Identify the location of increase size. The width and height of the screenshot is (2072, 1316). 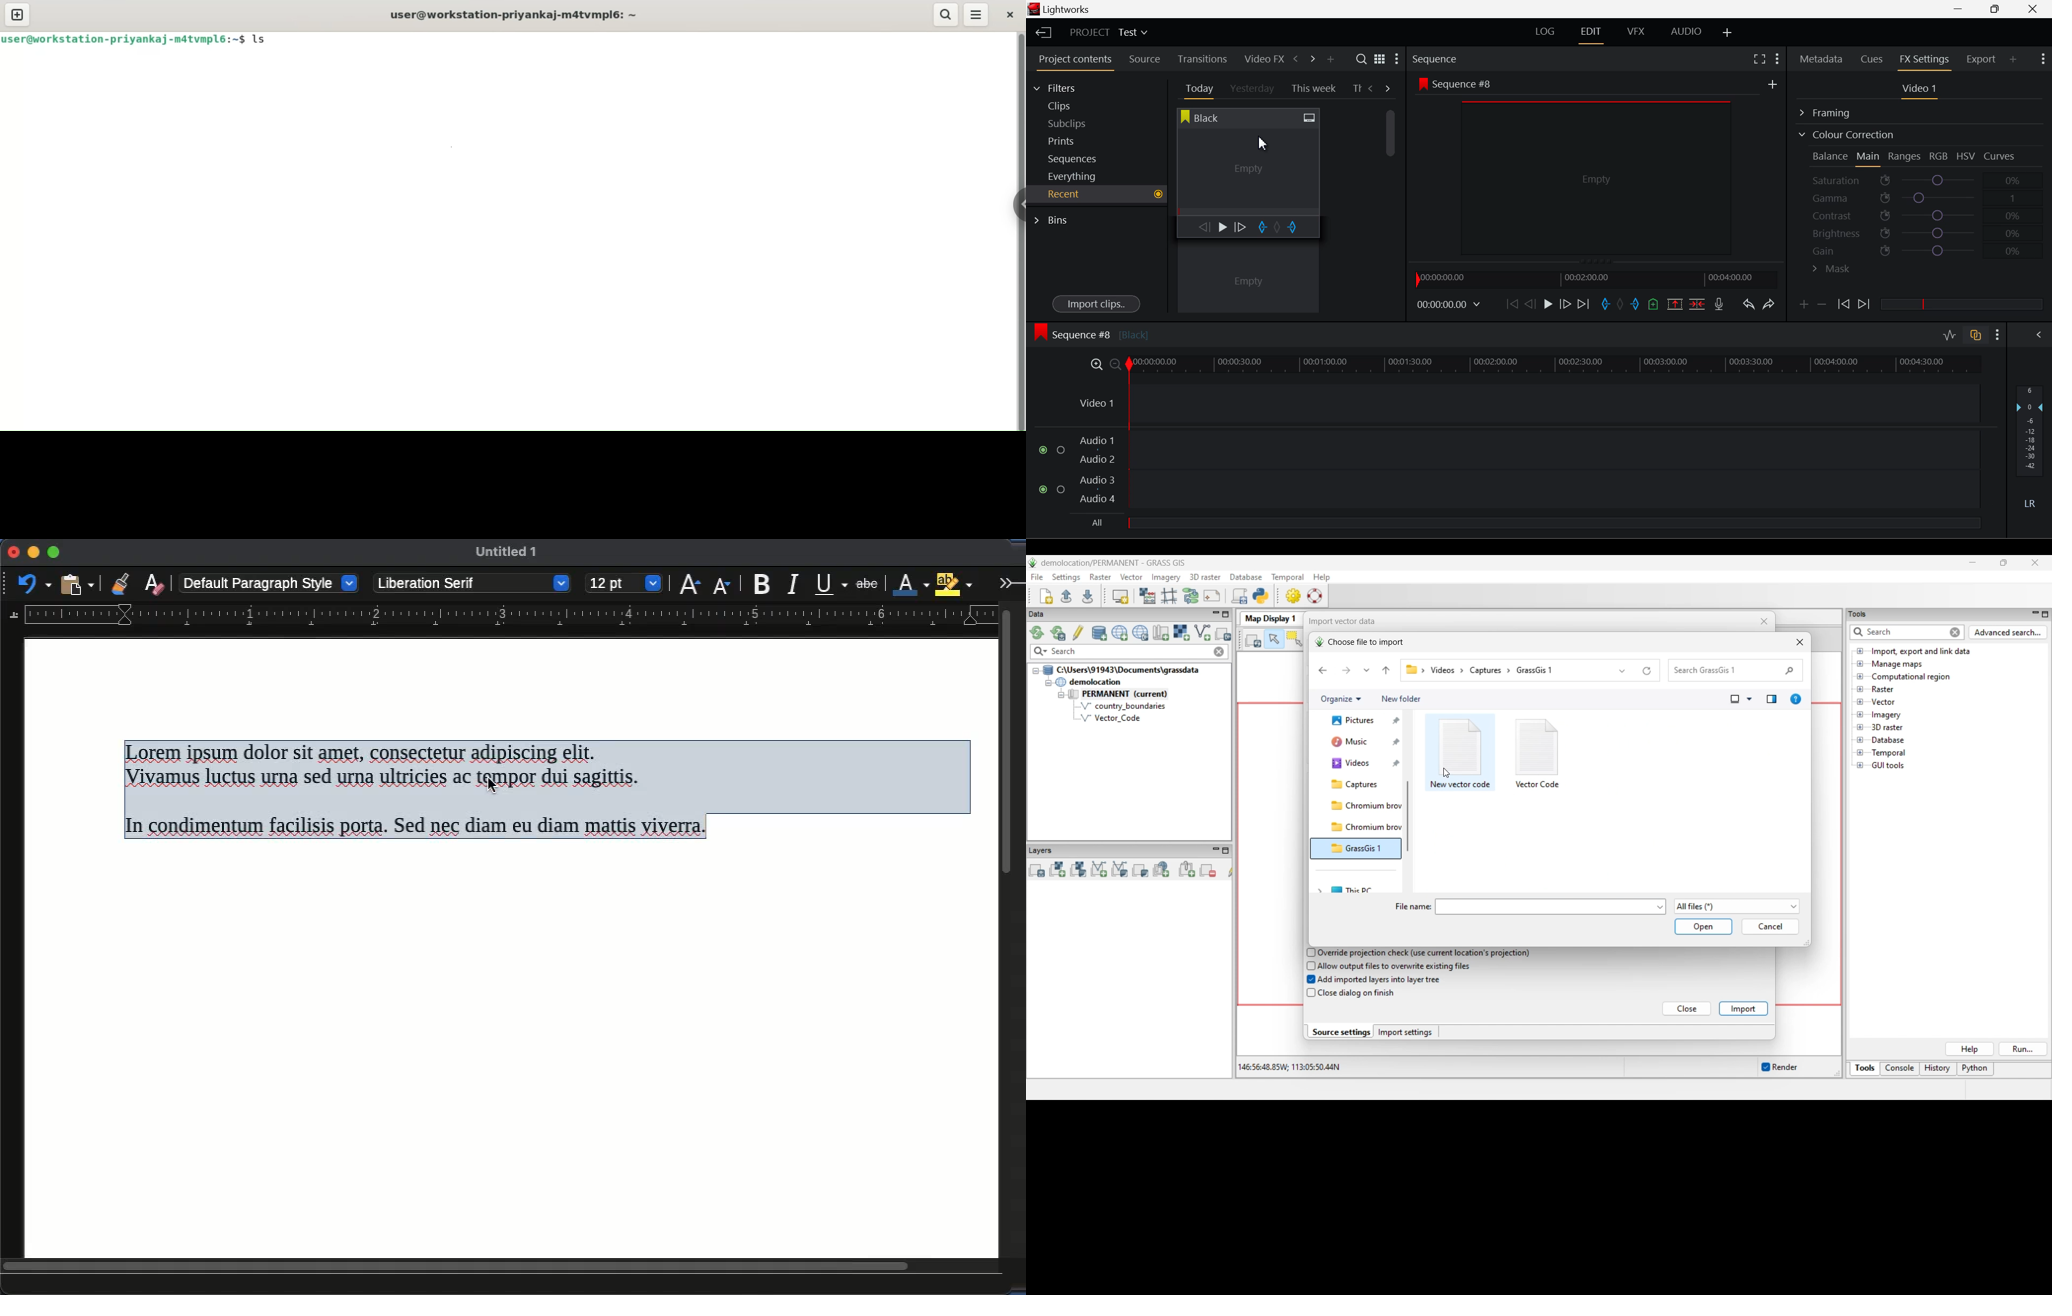
(689, 583).